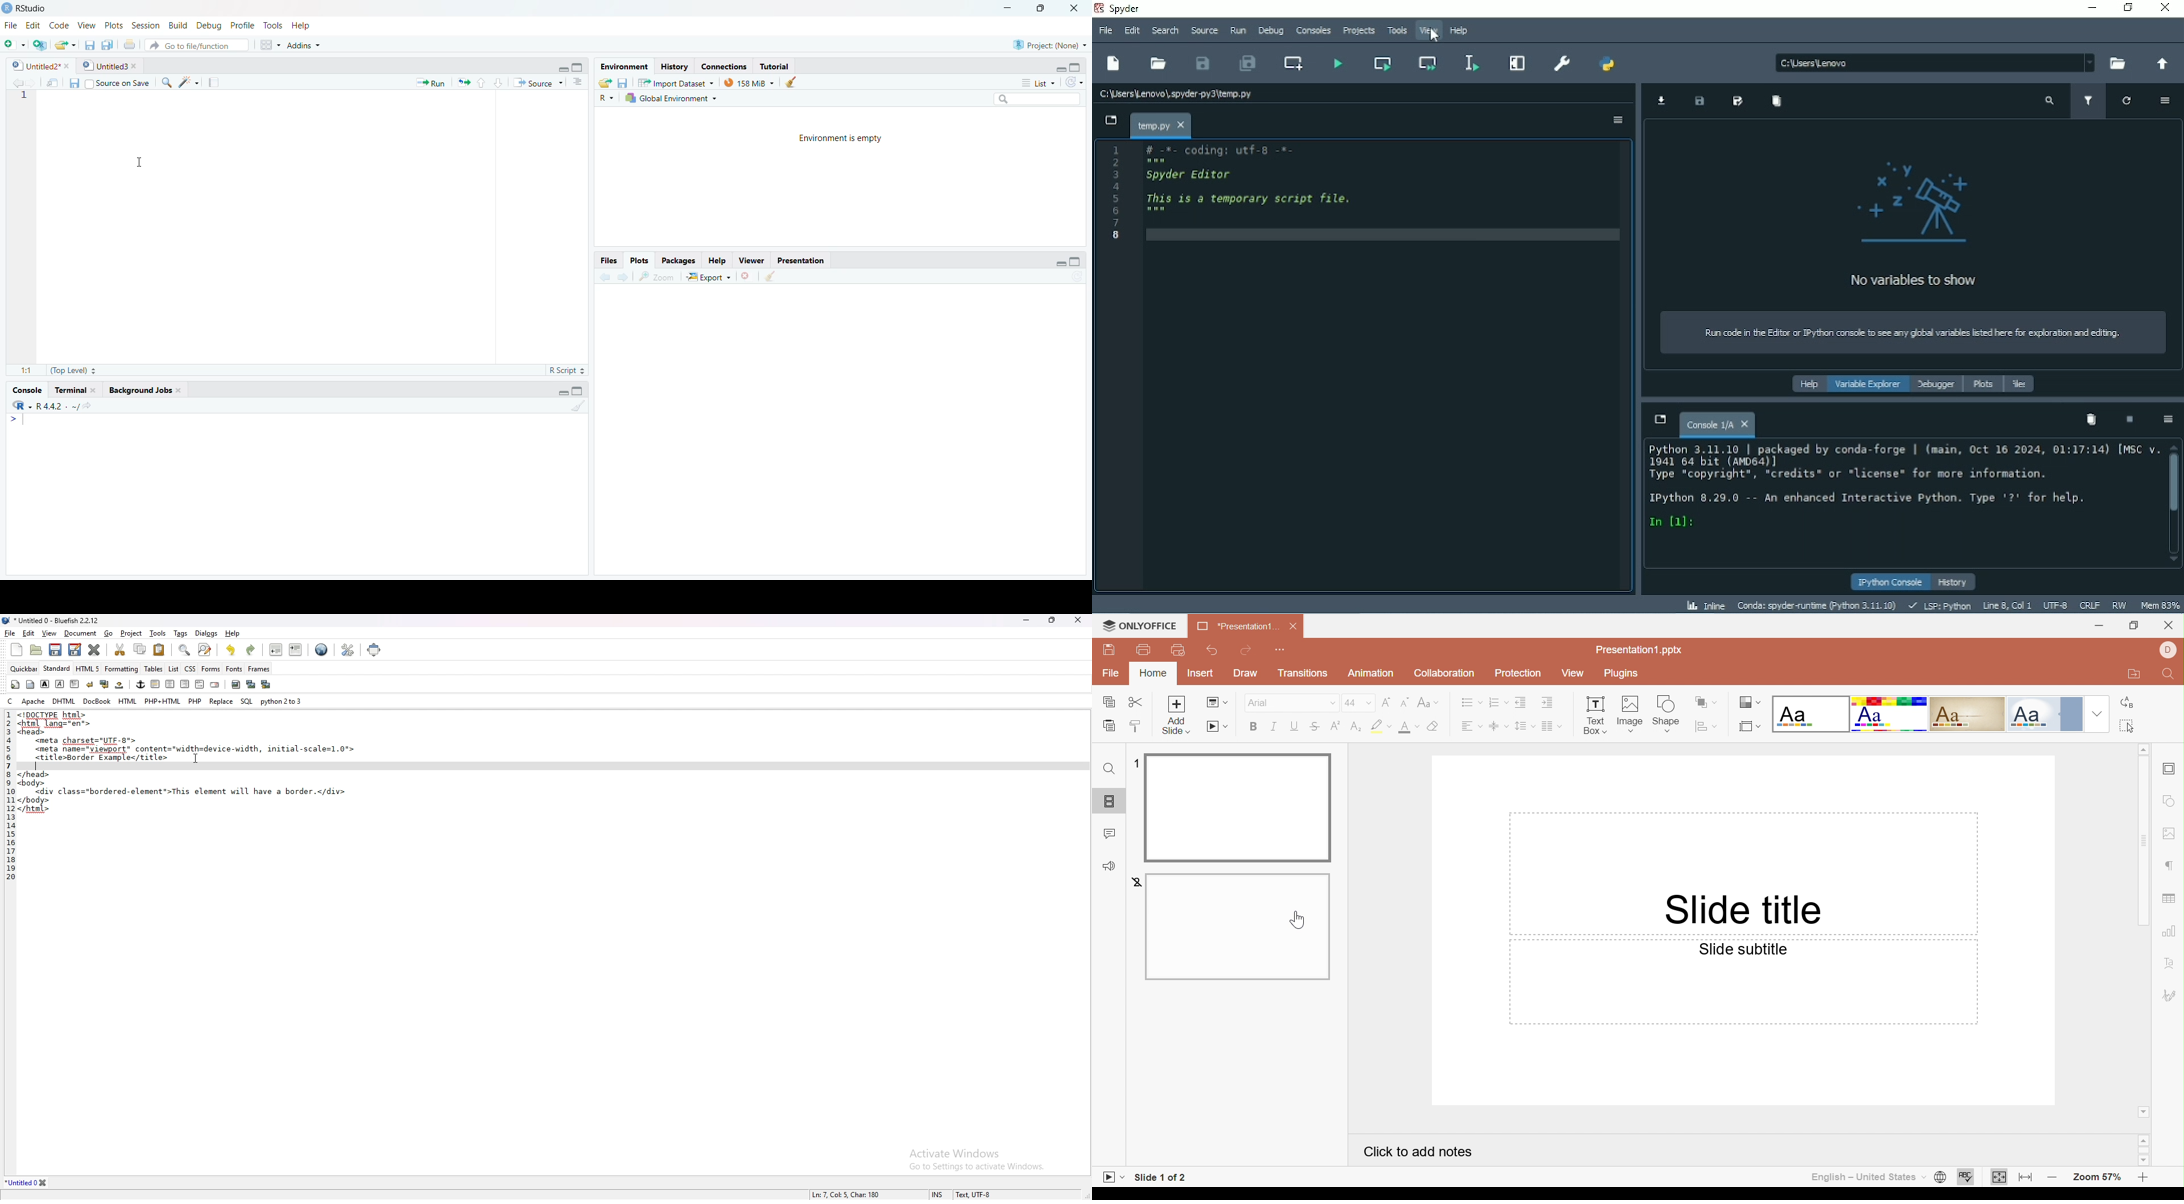  What do you see at coordinates (721, 65) in the screenshot?
I see `Connections` at bounding box center [721, 65].